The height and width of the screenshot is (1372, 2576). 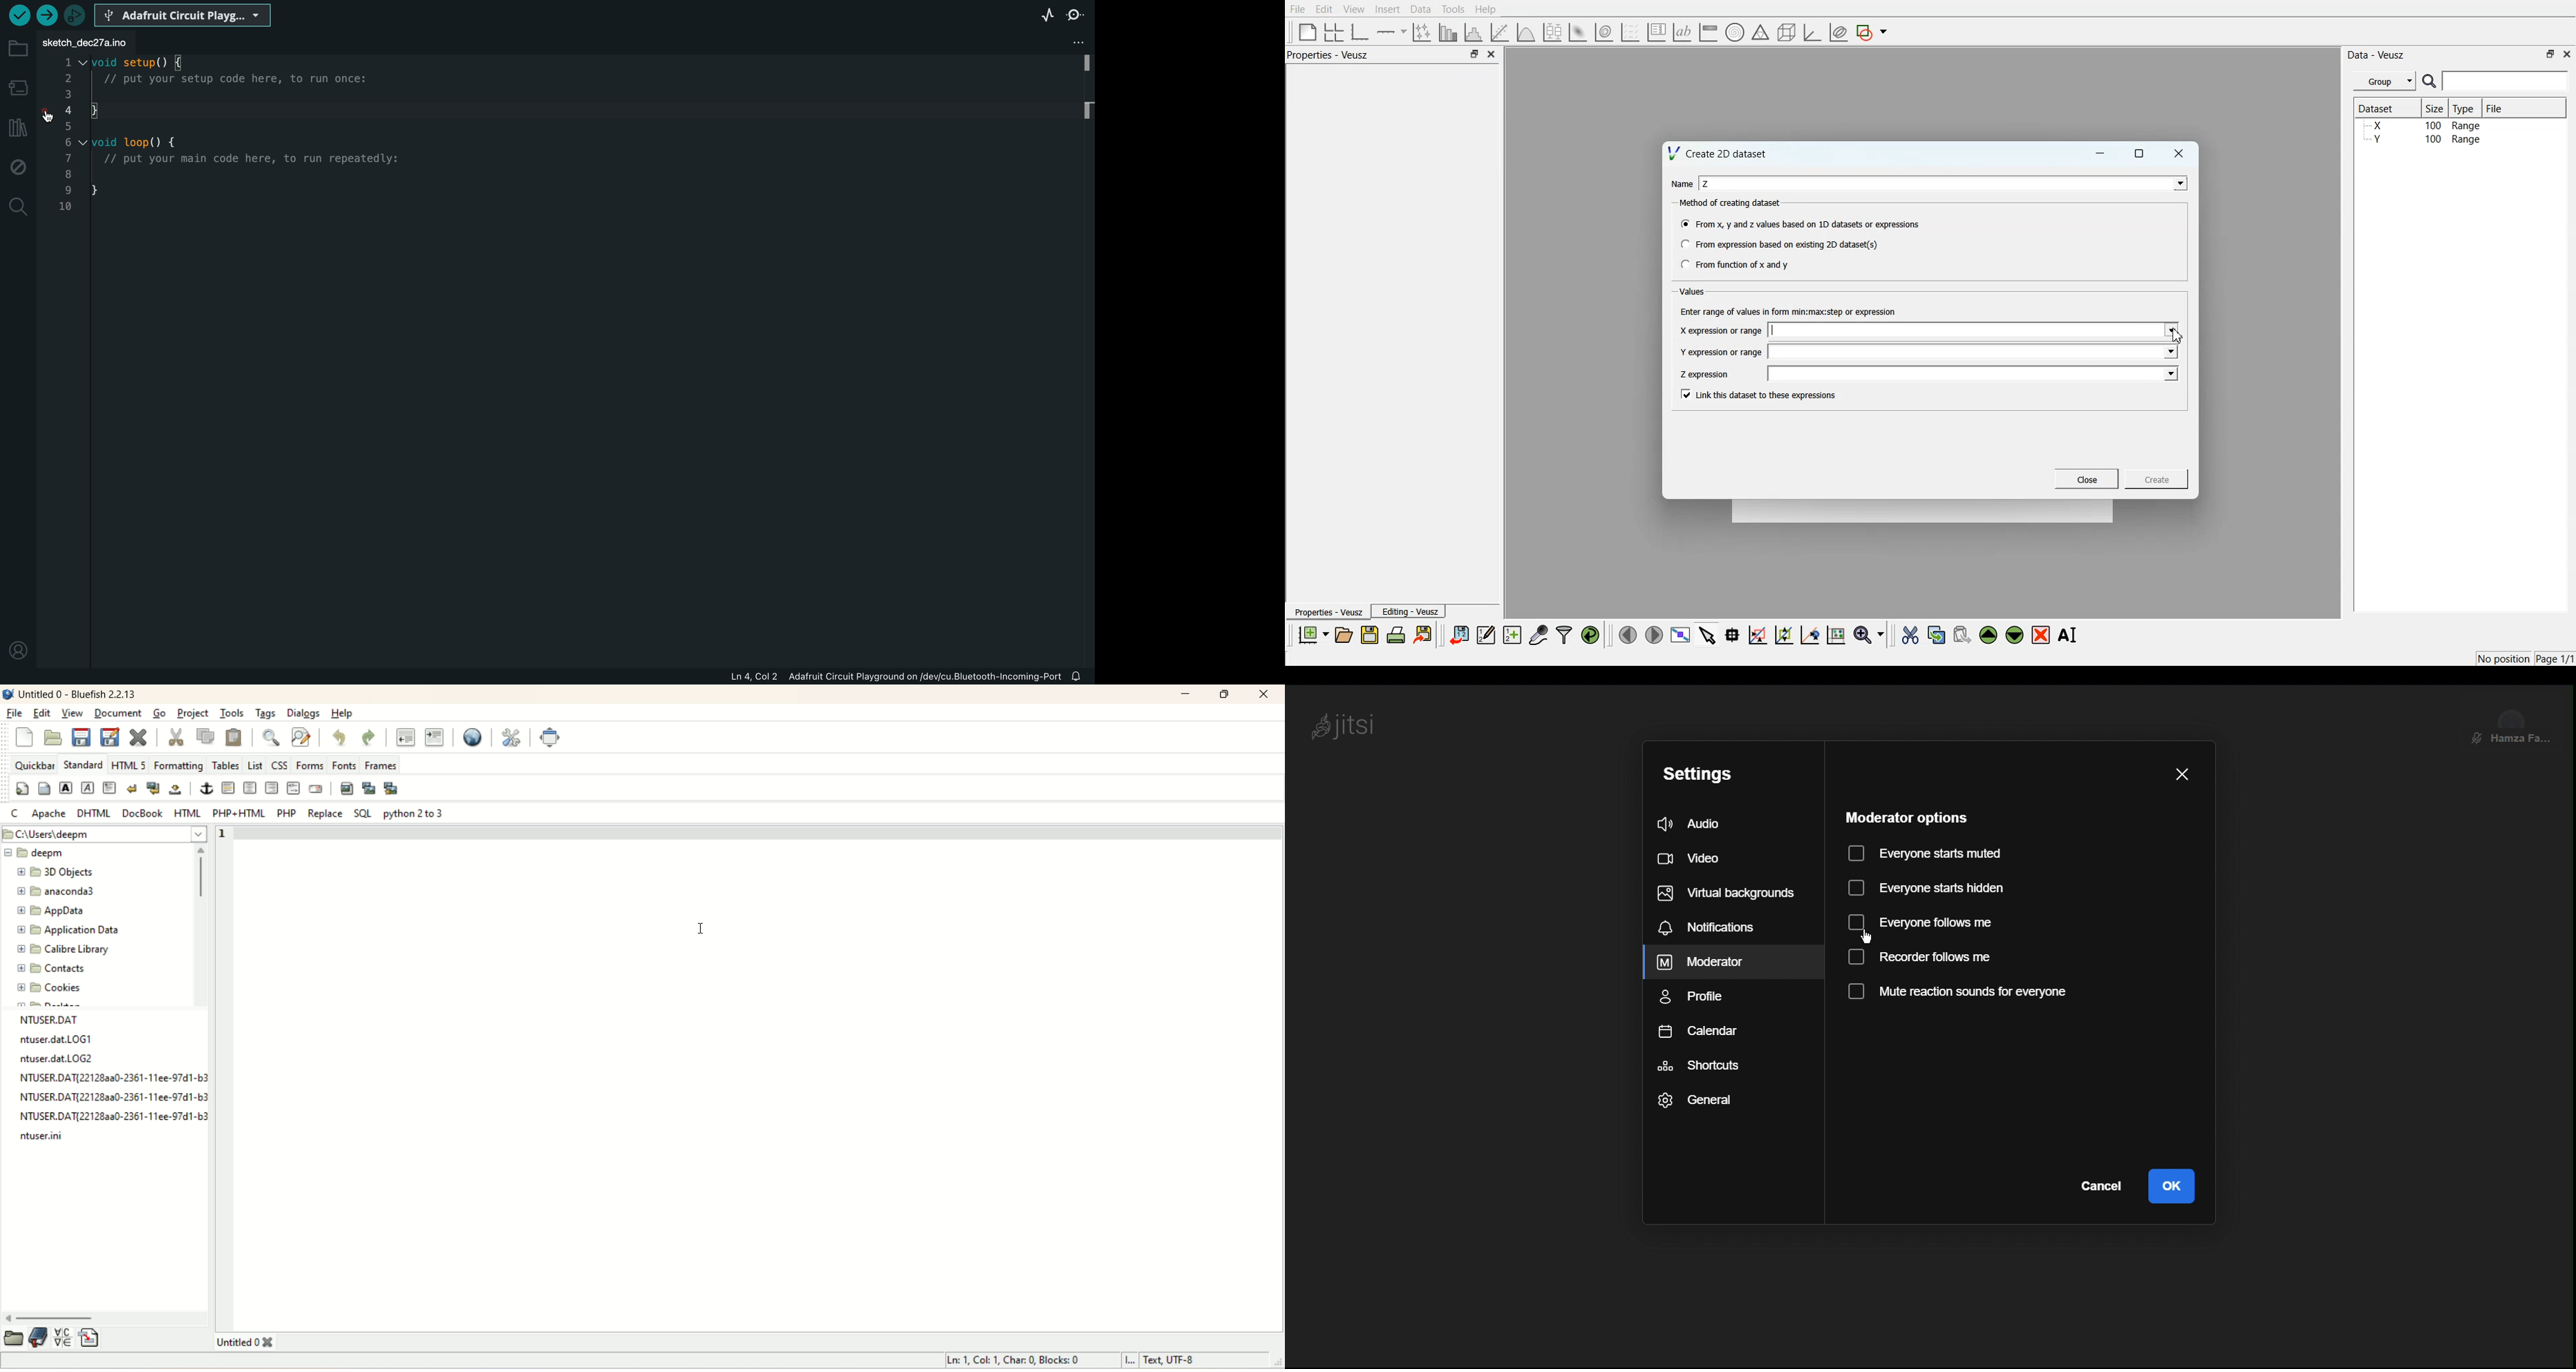 I want to click on Capture remote data, so click(x=1538, y=634).